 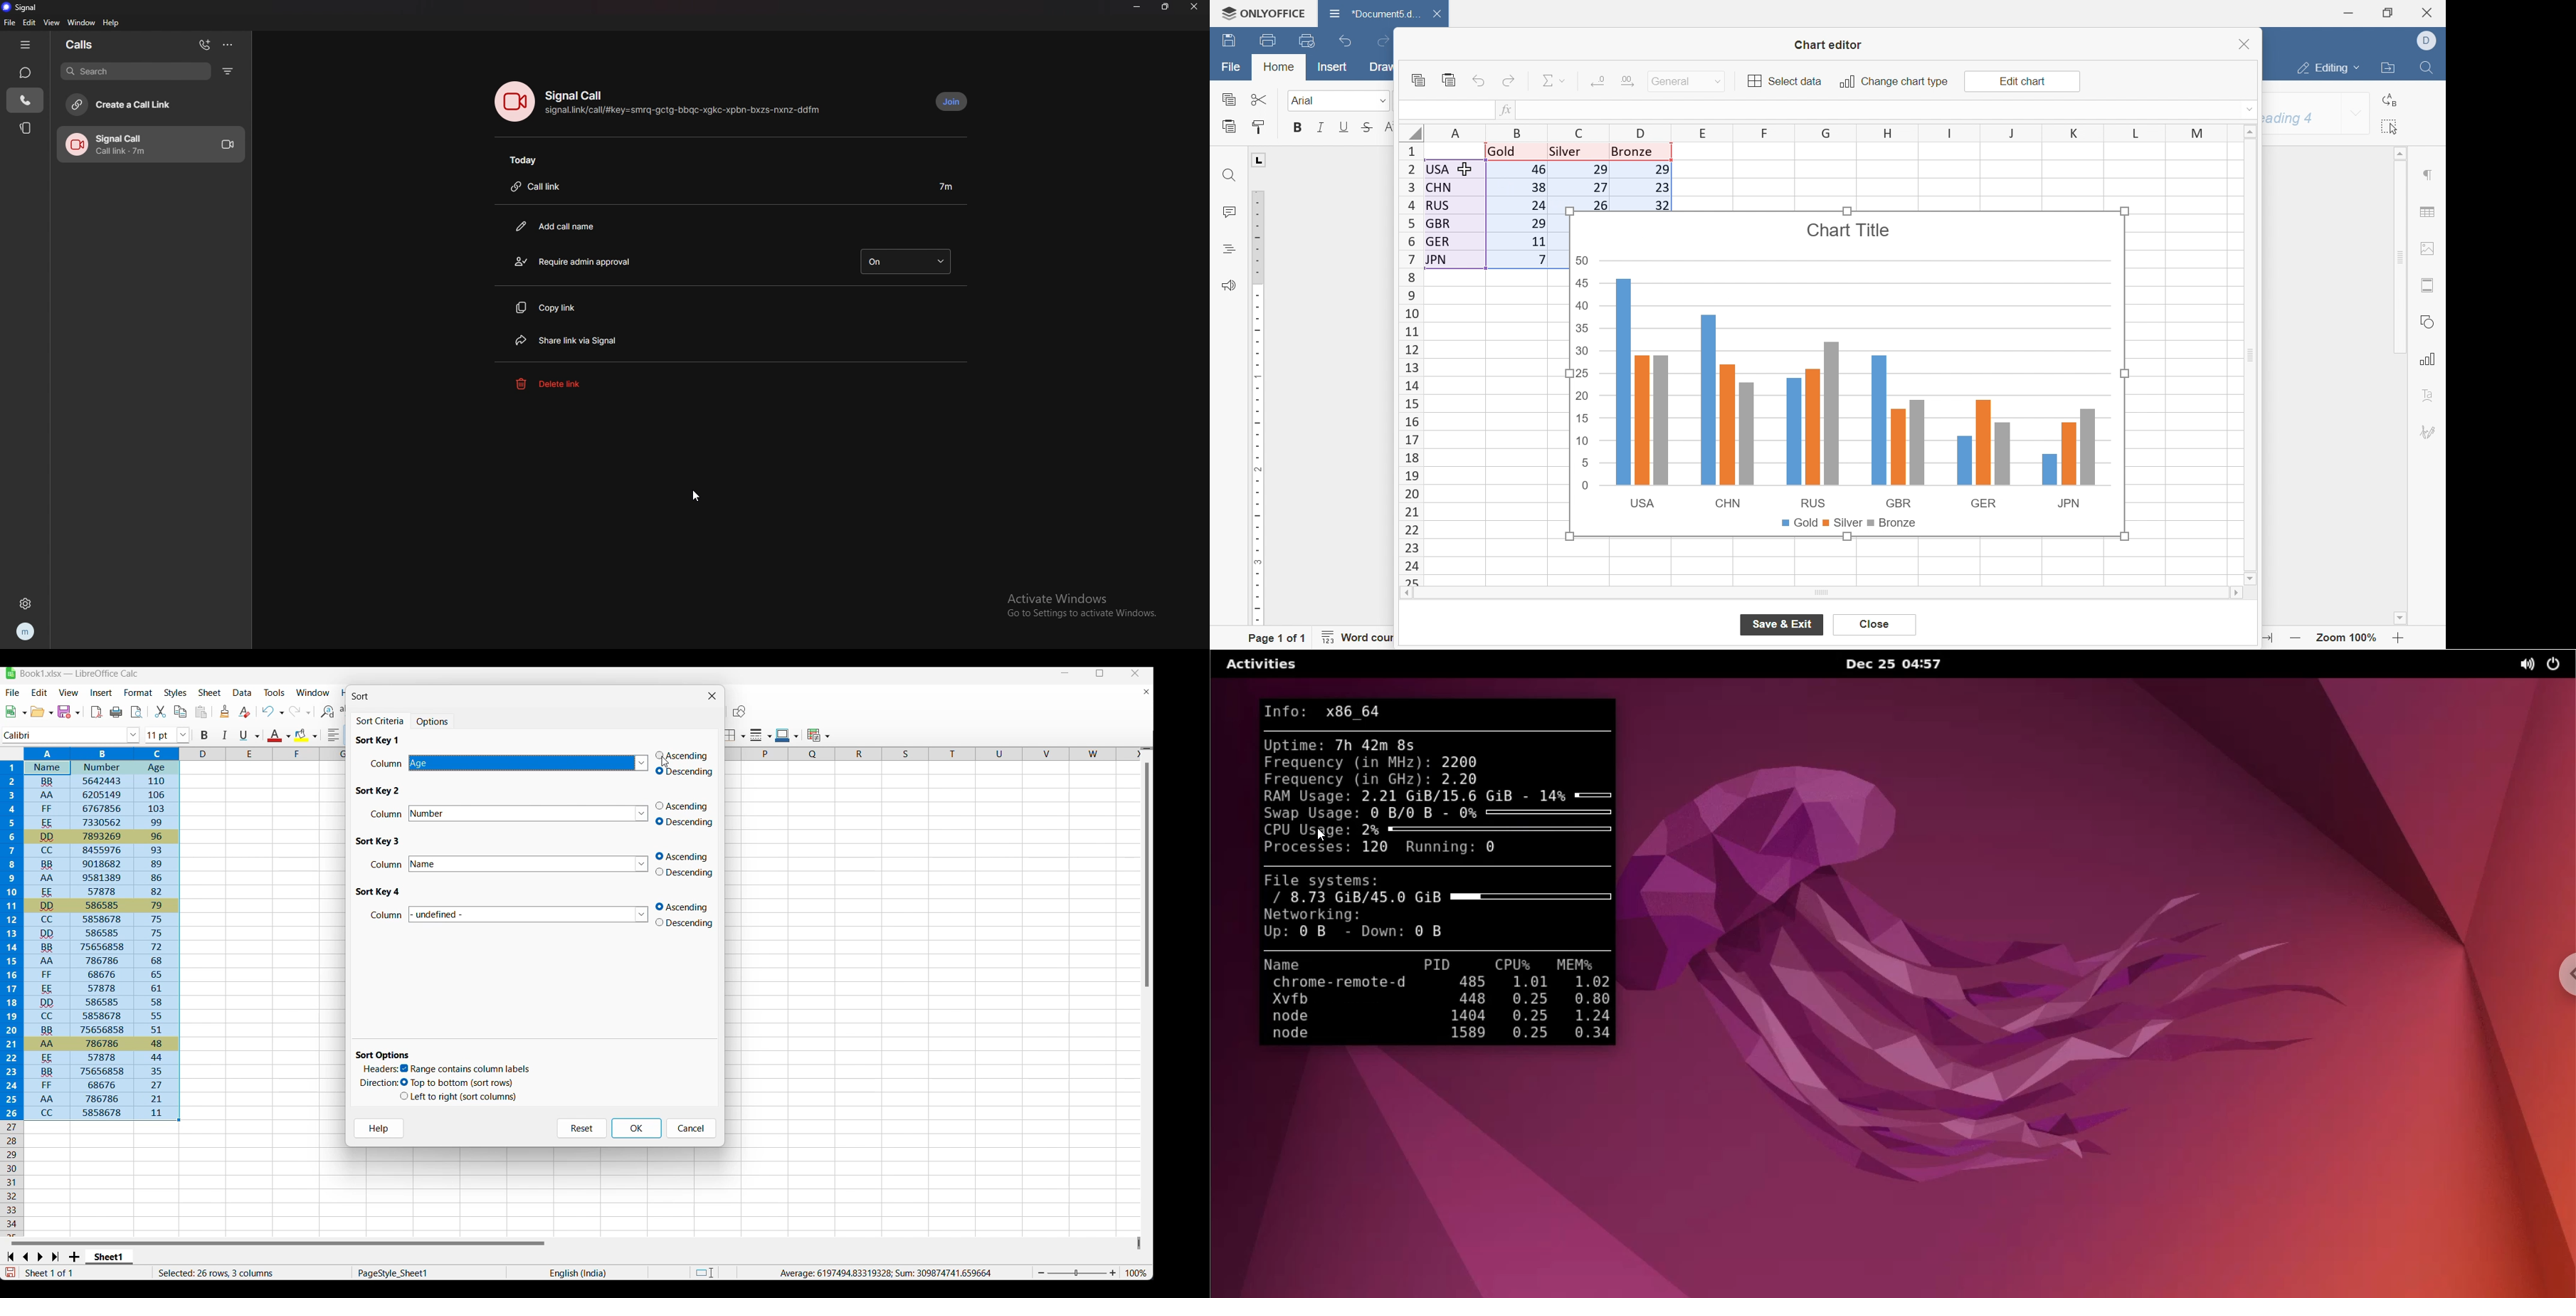 I want to click on fx, so click(x=1506, y=110).